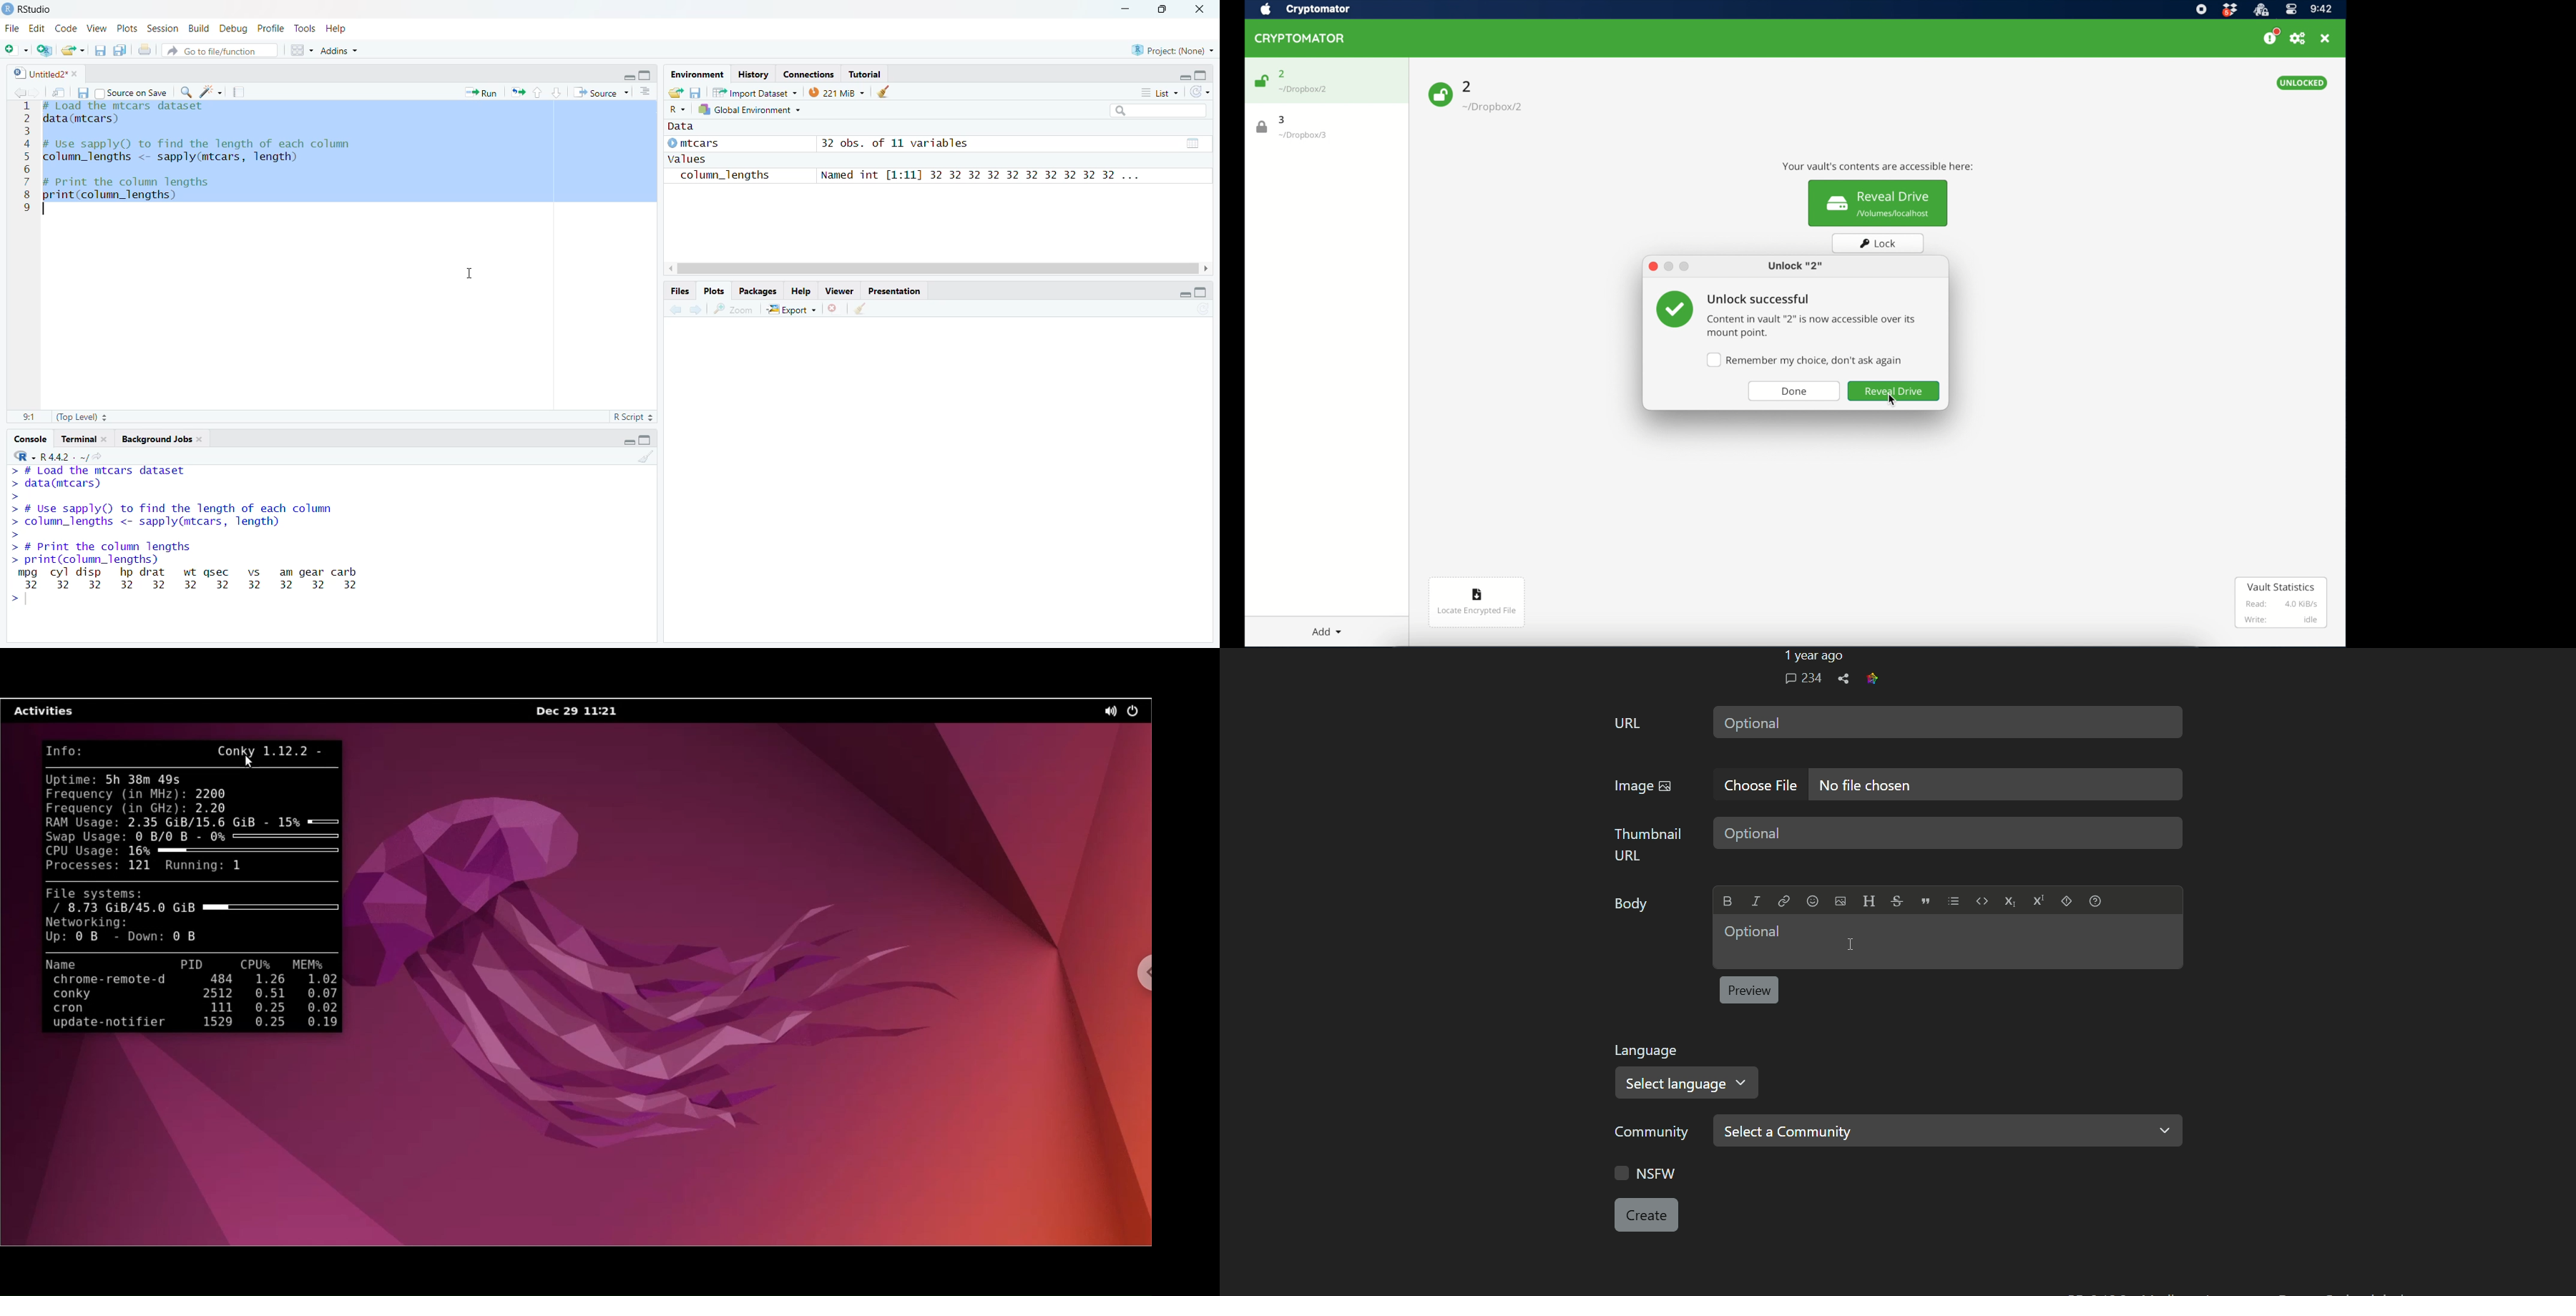  Describe the element at coordinates (1647, 1172) in the screenshot. I see `NSFW` at that location.